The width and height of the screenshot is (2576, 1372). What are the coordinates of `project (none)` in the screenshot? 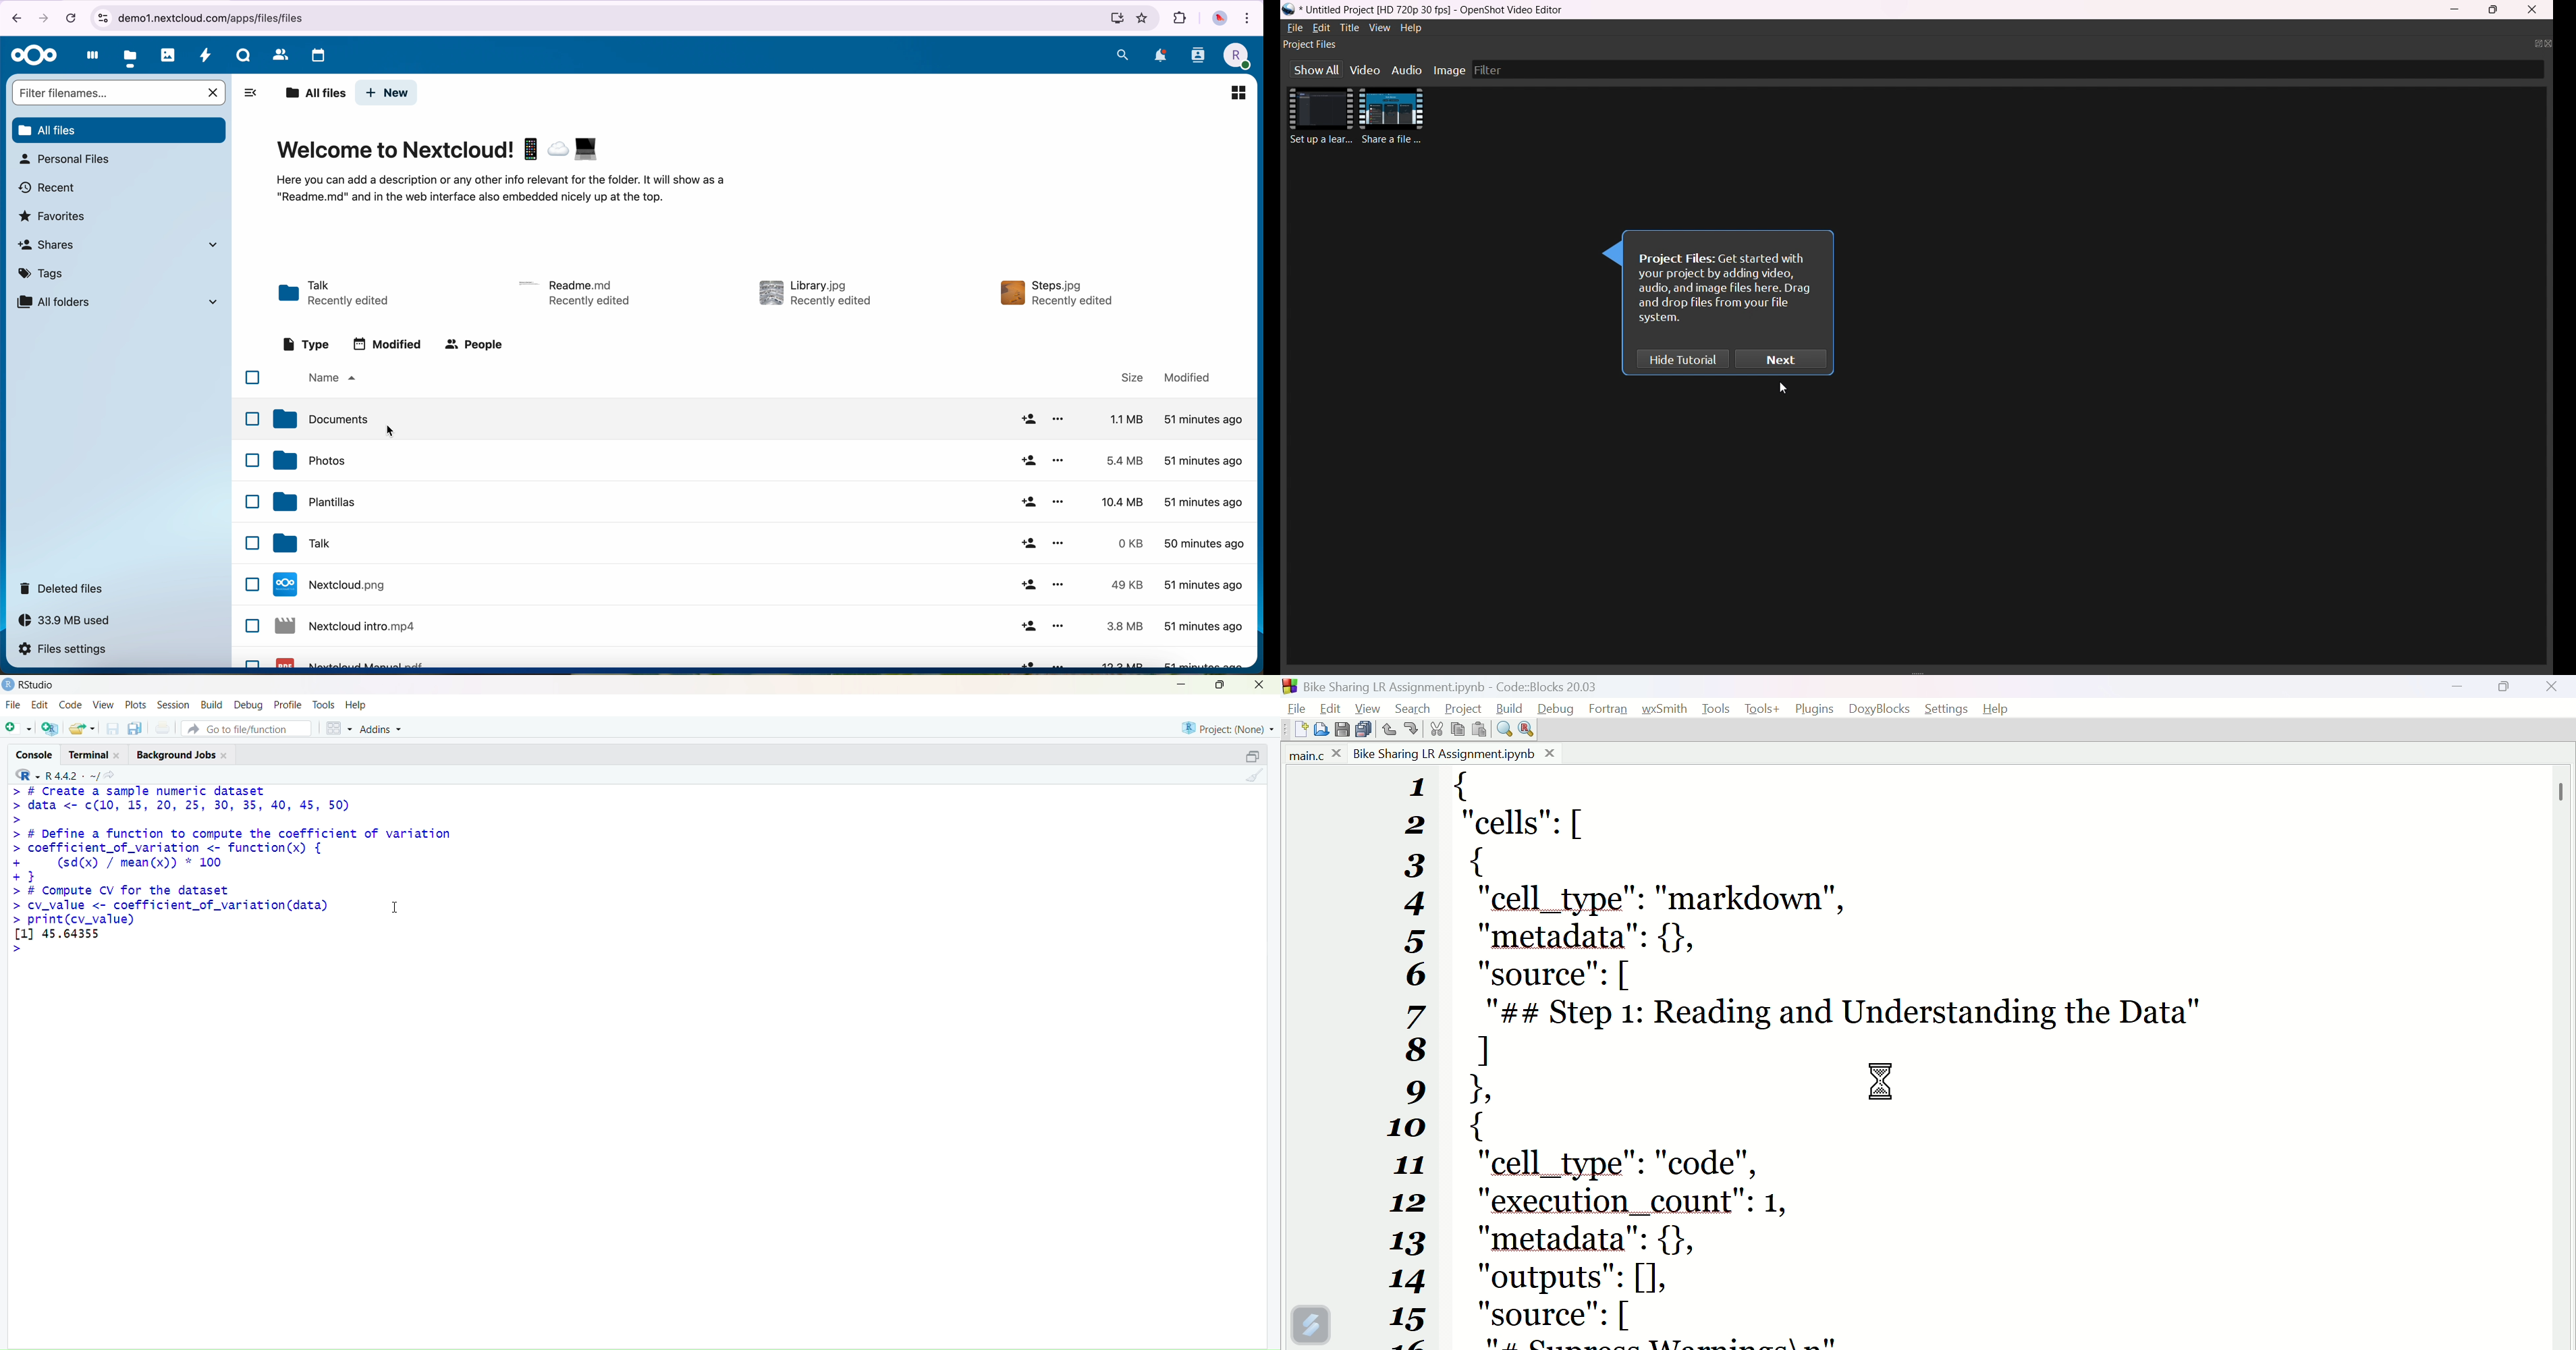 It's located at (1228, 728).